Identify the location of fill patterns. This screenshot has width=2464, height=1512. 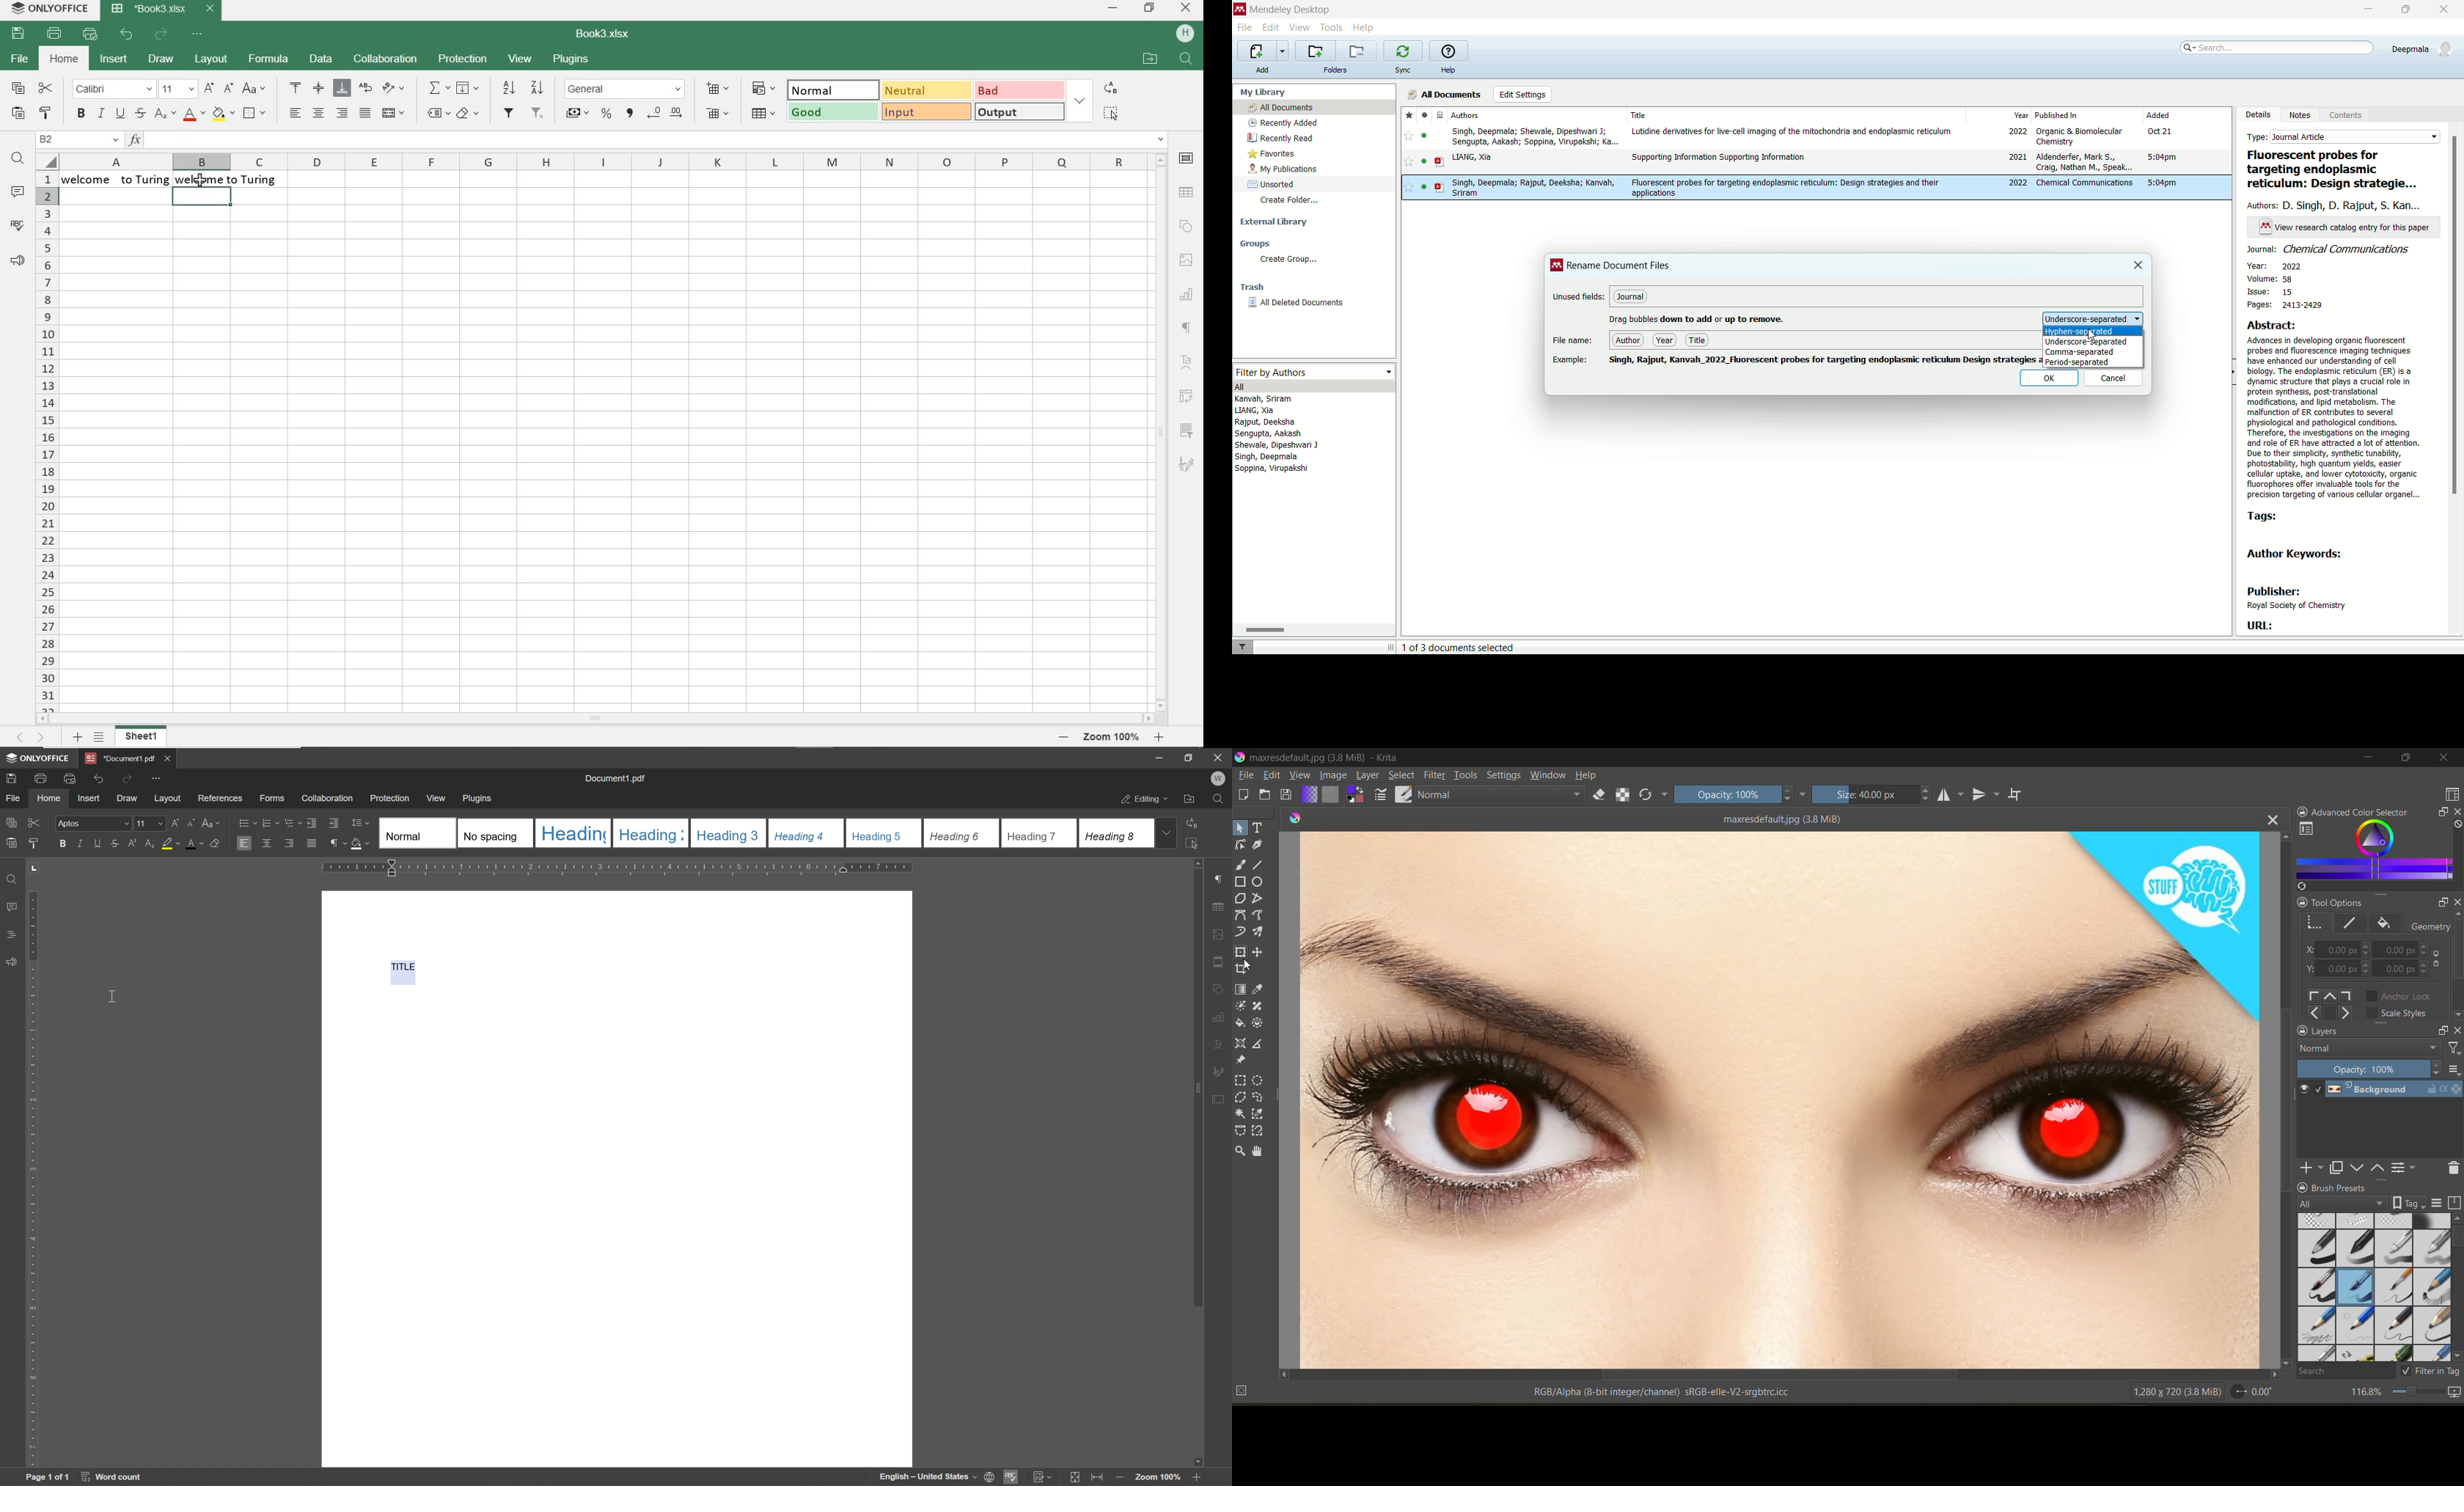
(1332, 795).